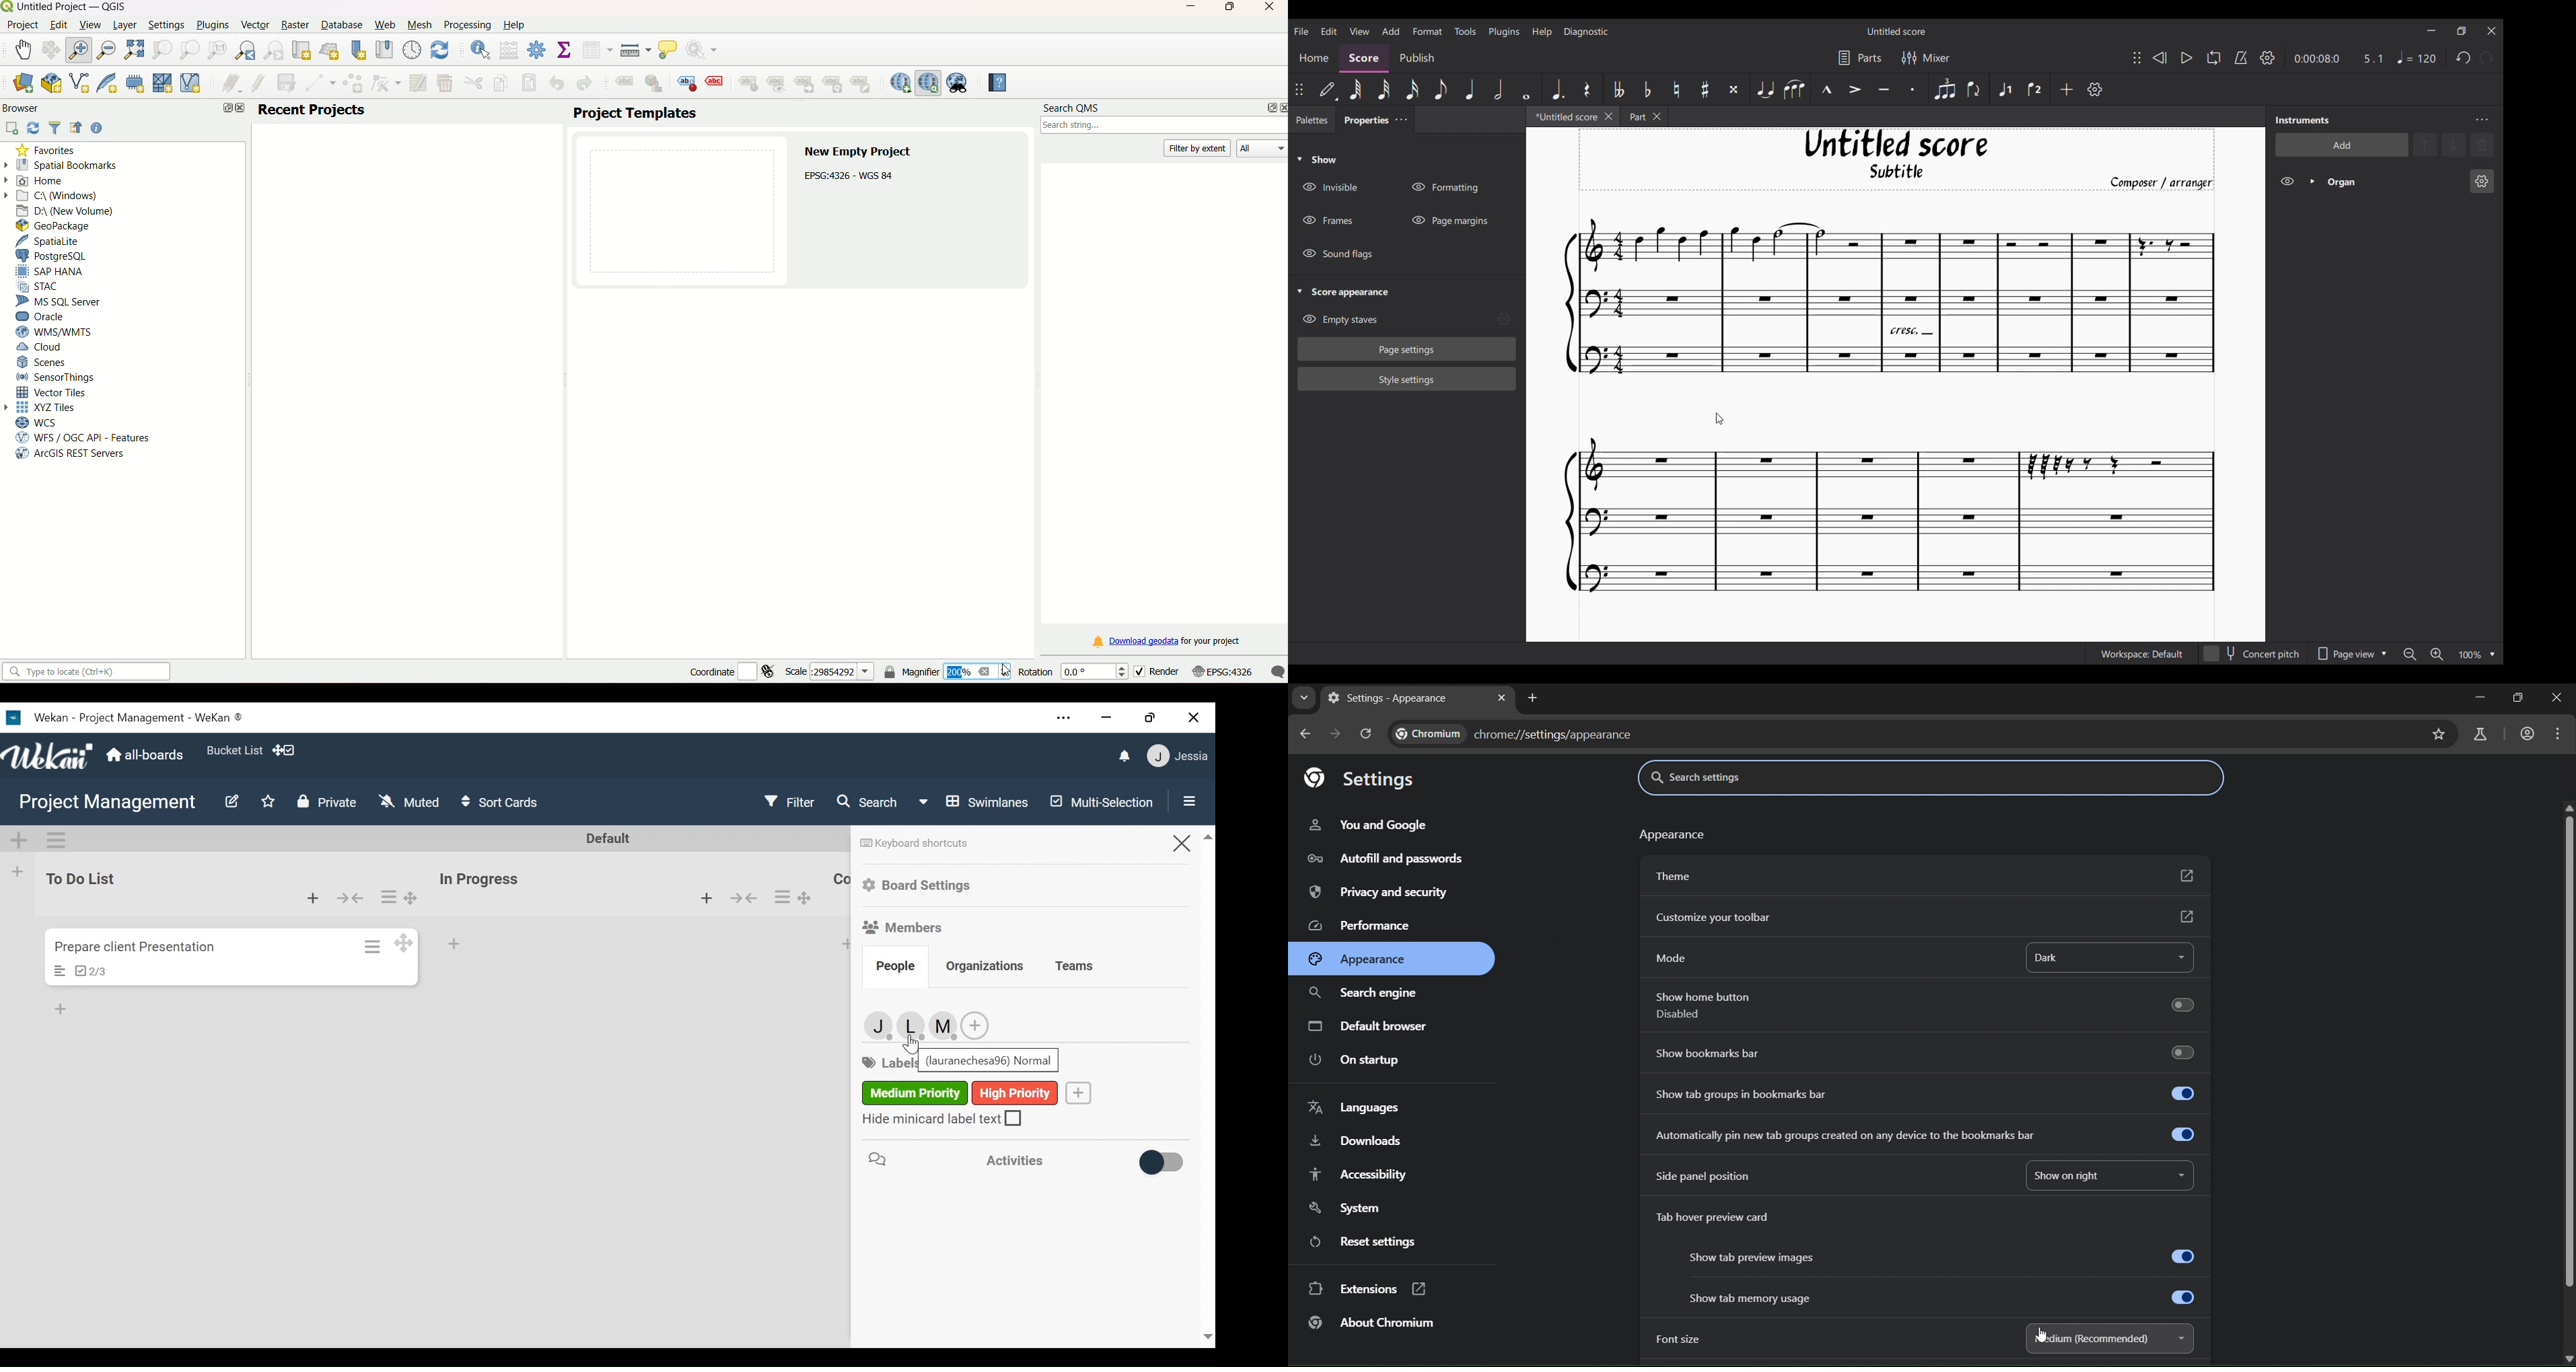 The height and width of the screenshot is (1372, 2576). I want to click on Delete selection, so click(2483, 144).